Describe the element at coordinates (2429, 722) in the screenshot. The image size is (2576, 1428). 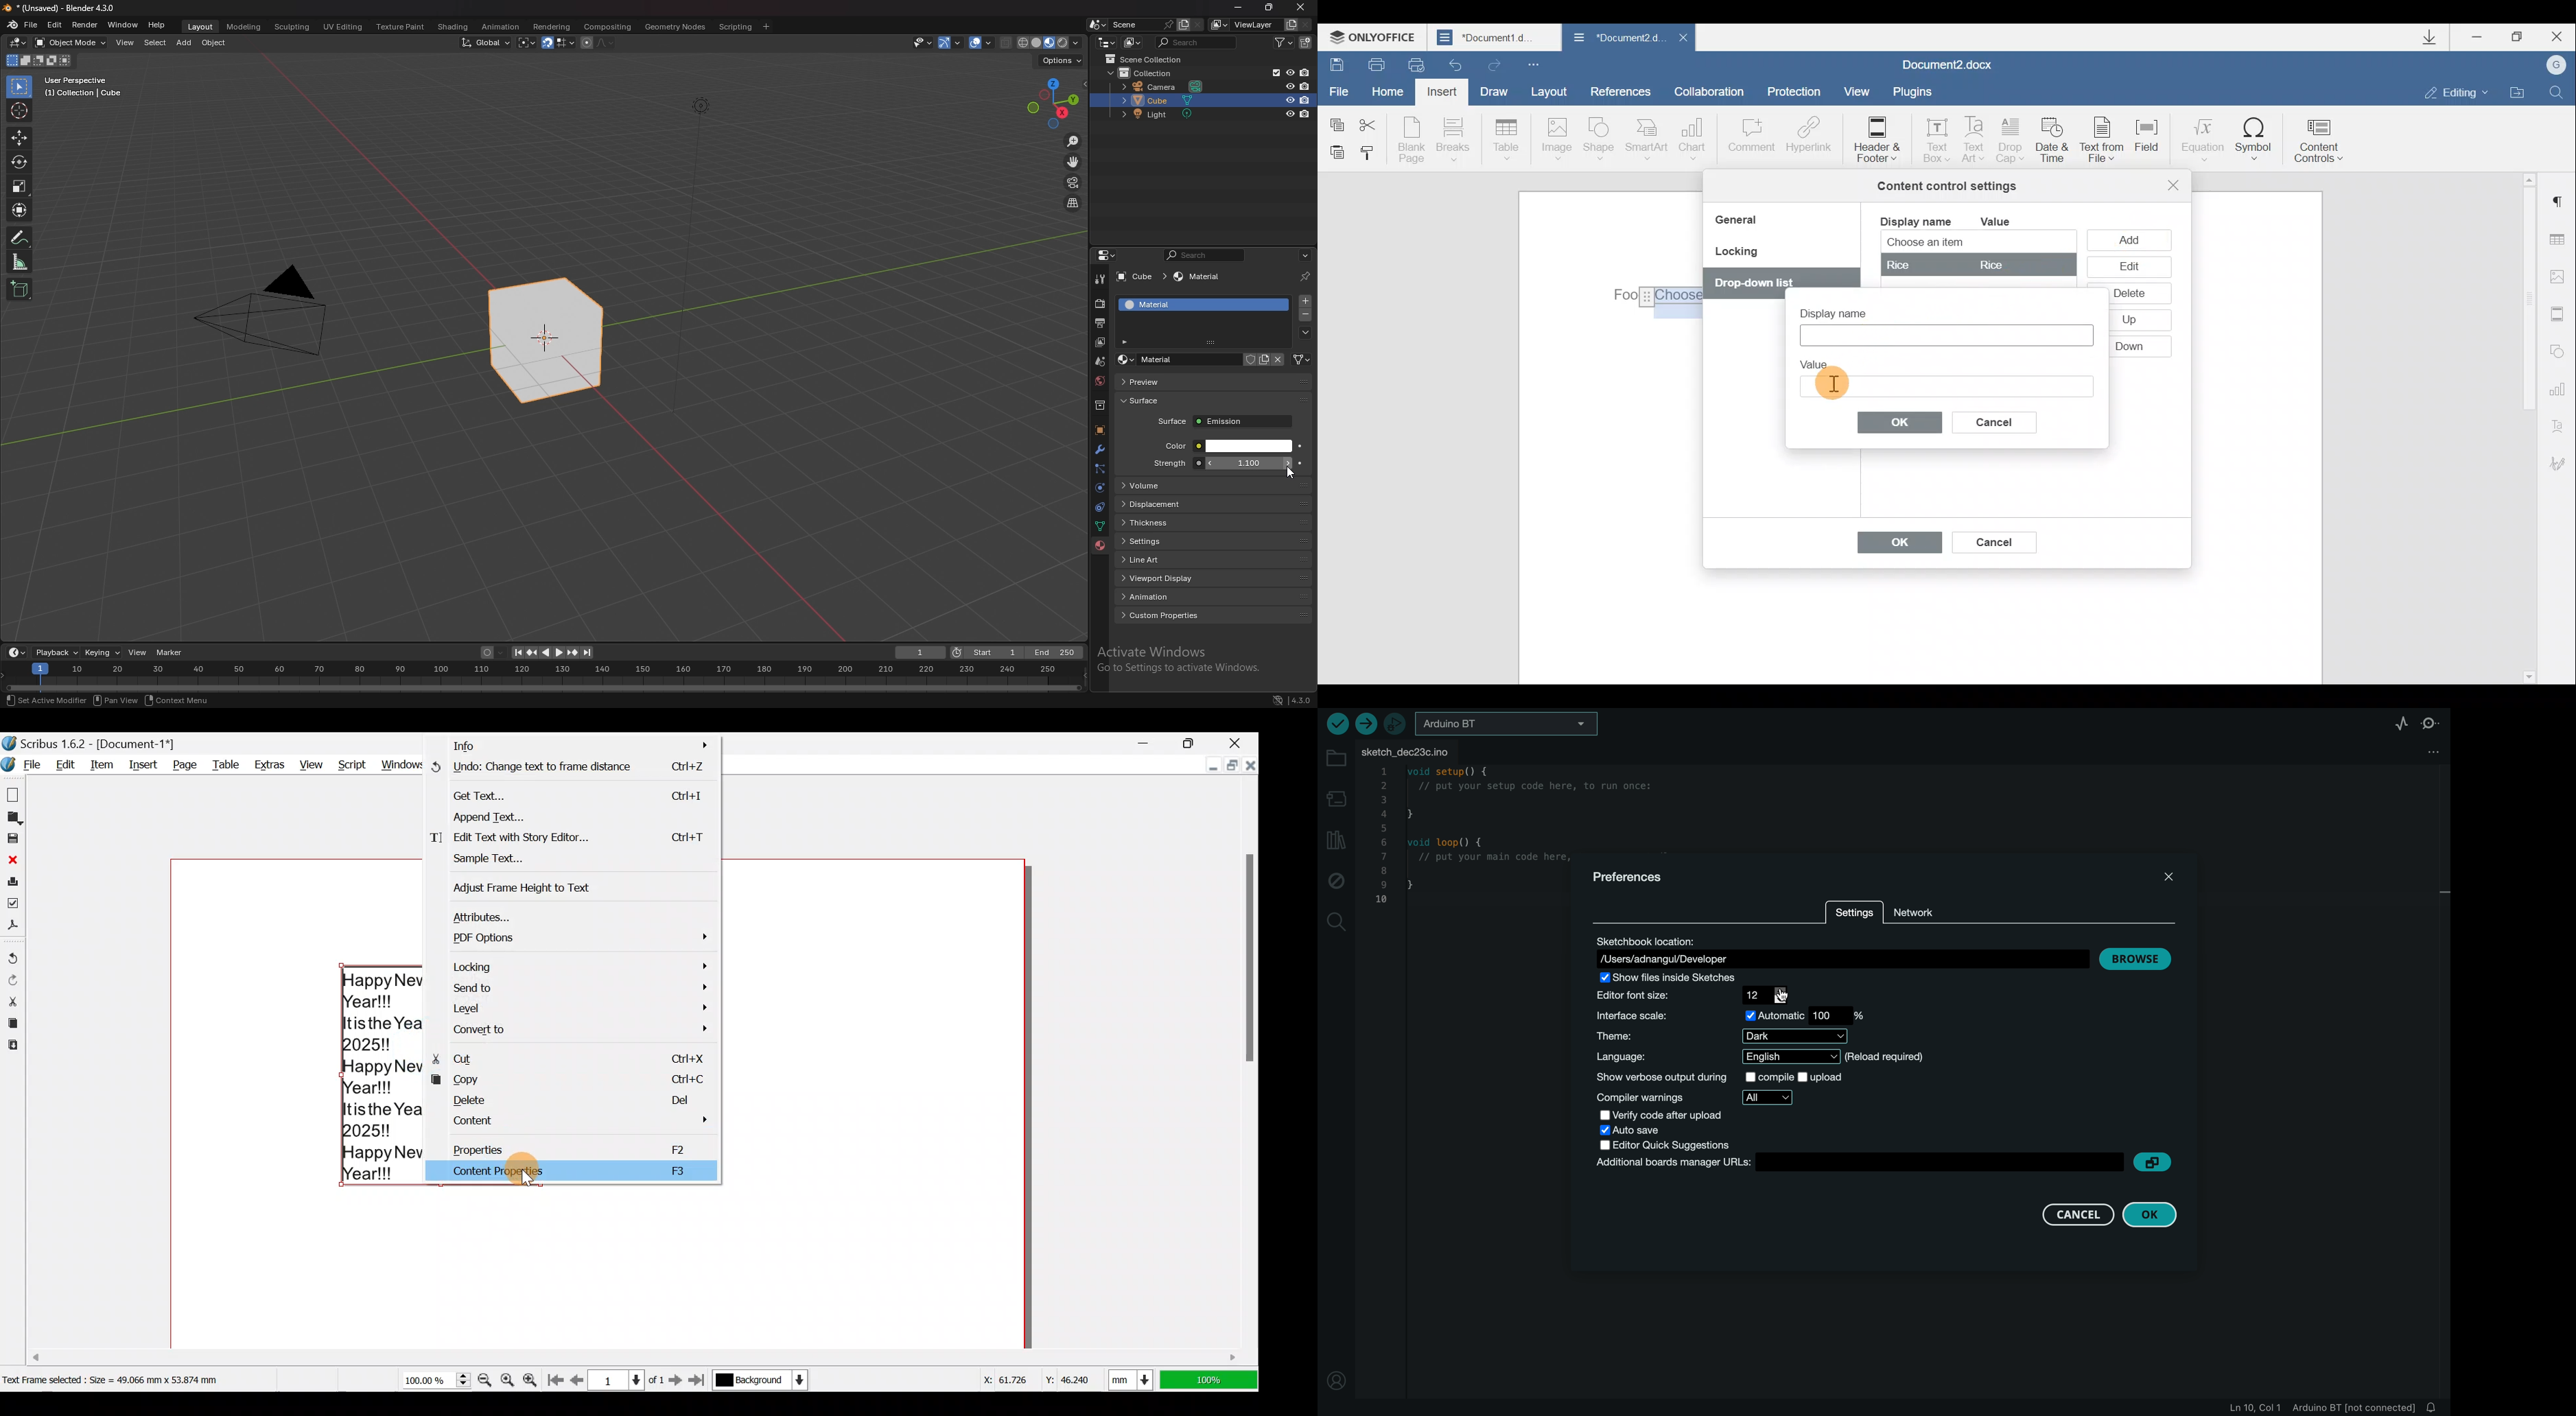
I see `serial monitor` at that location.